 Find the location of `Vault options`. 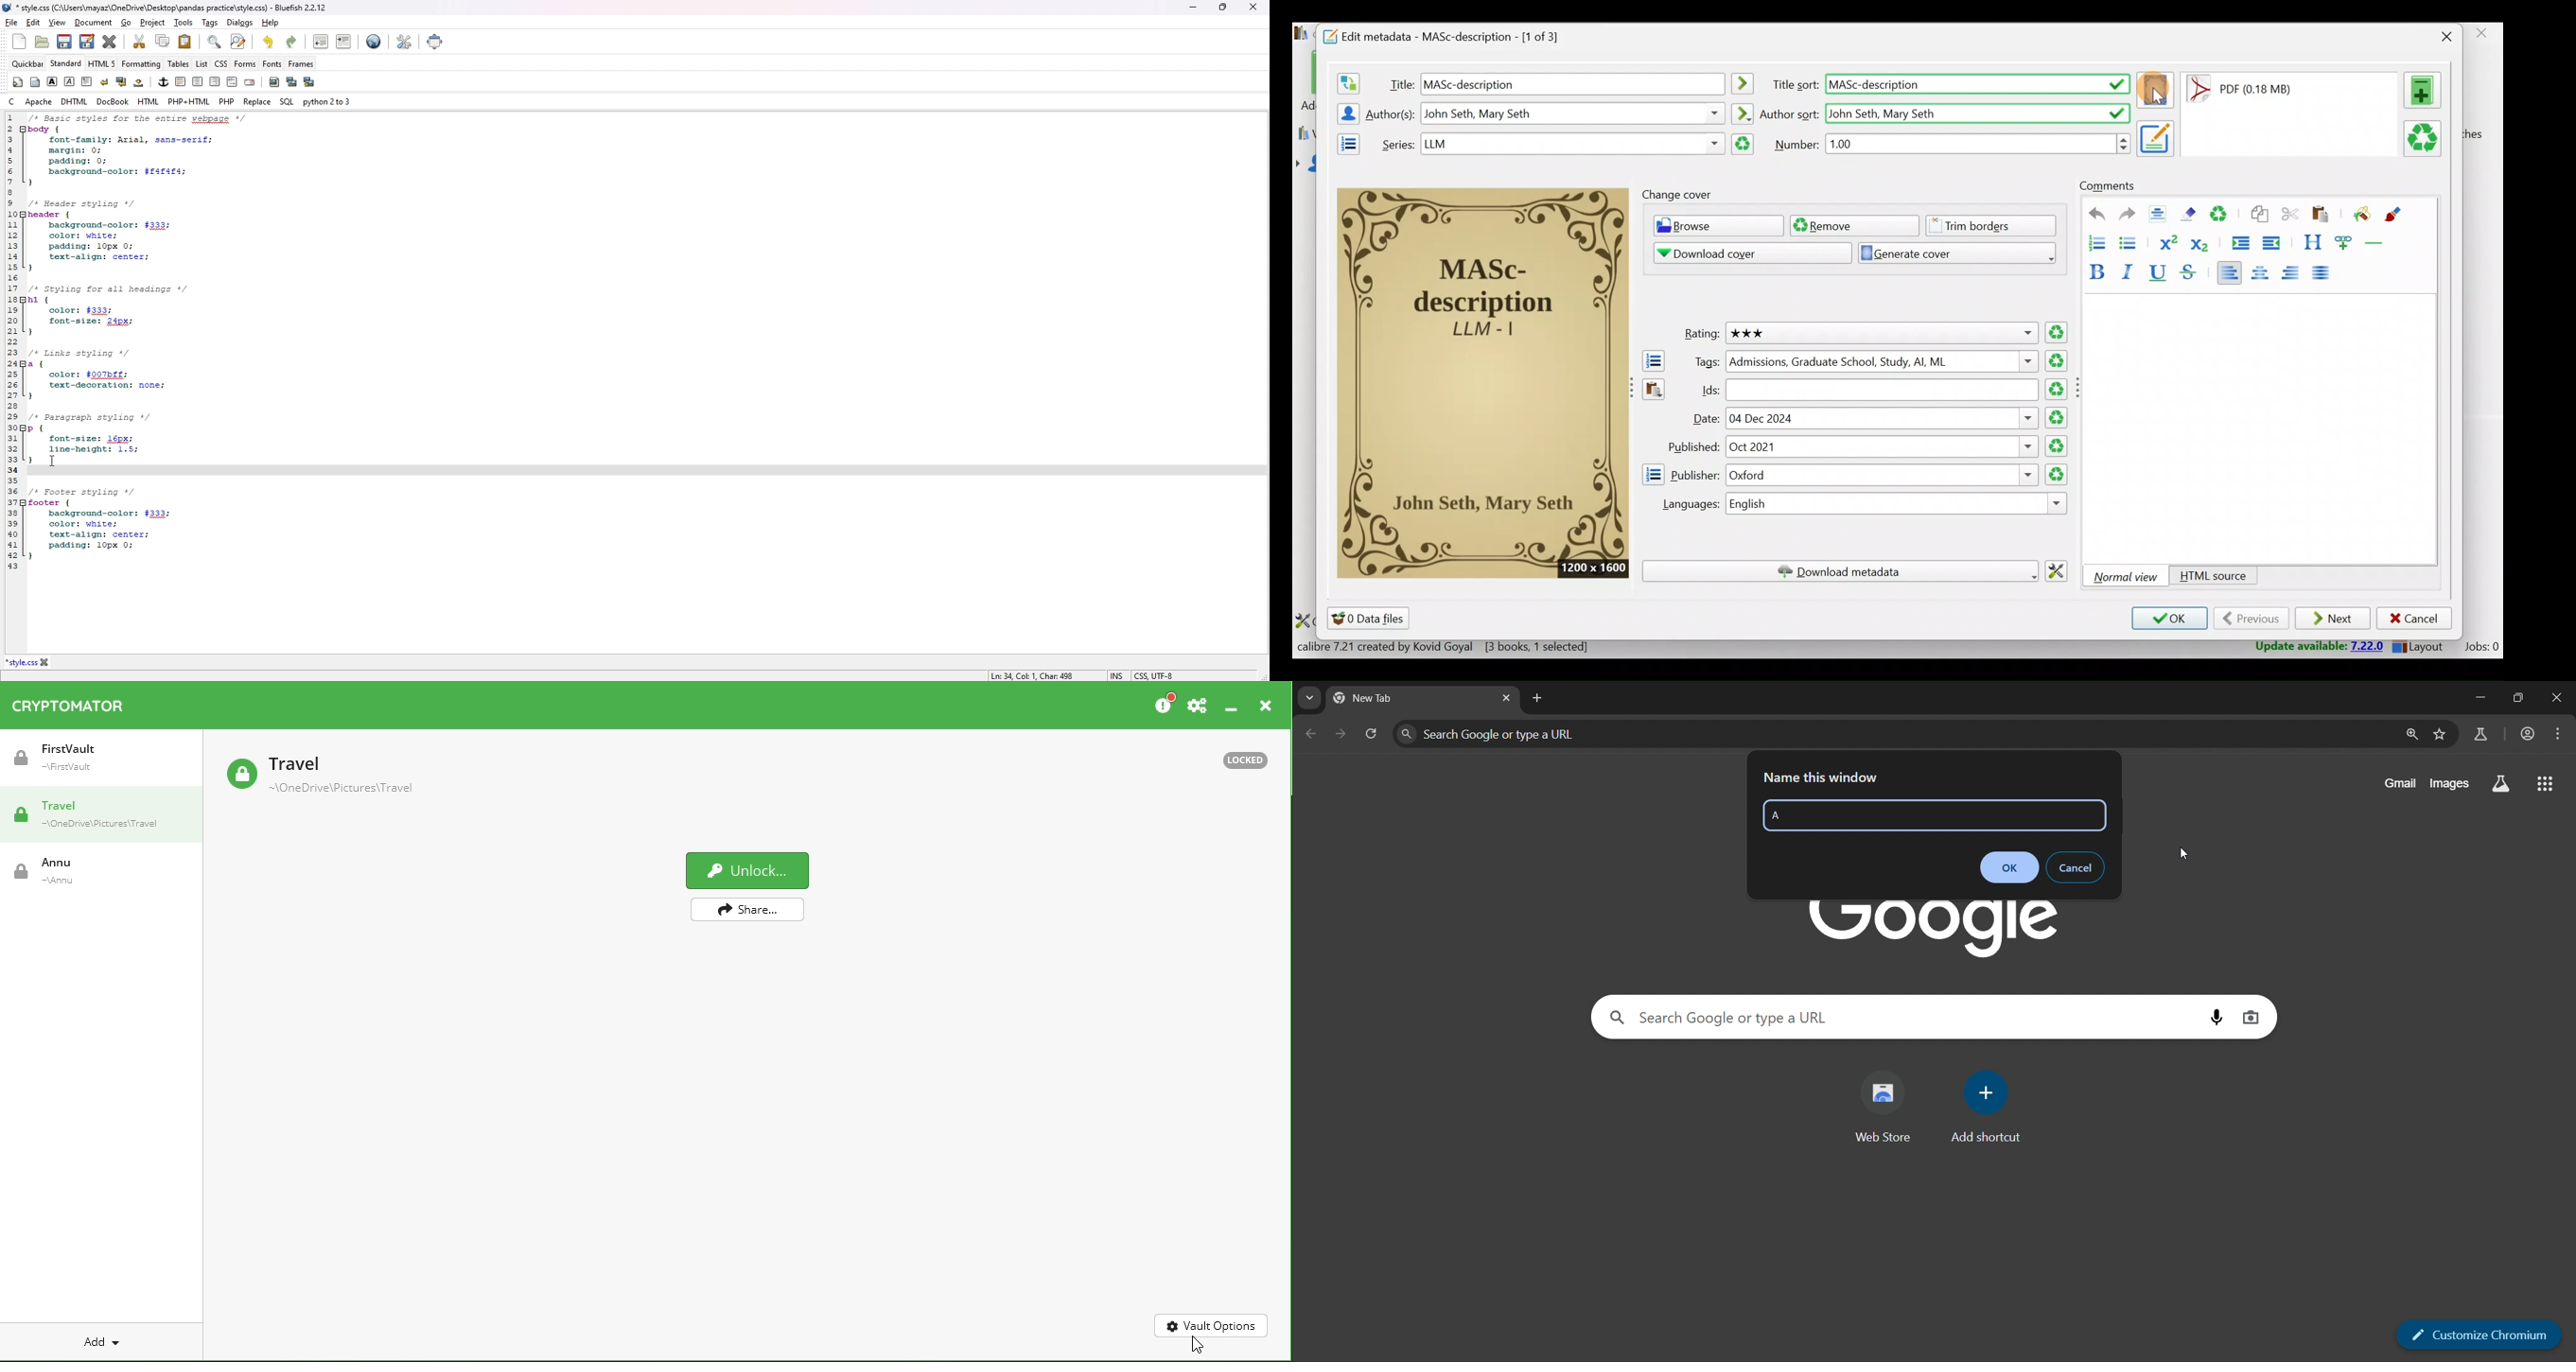

Vault options is located at coordinates (1209, 1322).